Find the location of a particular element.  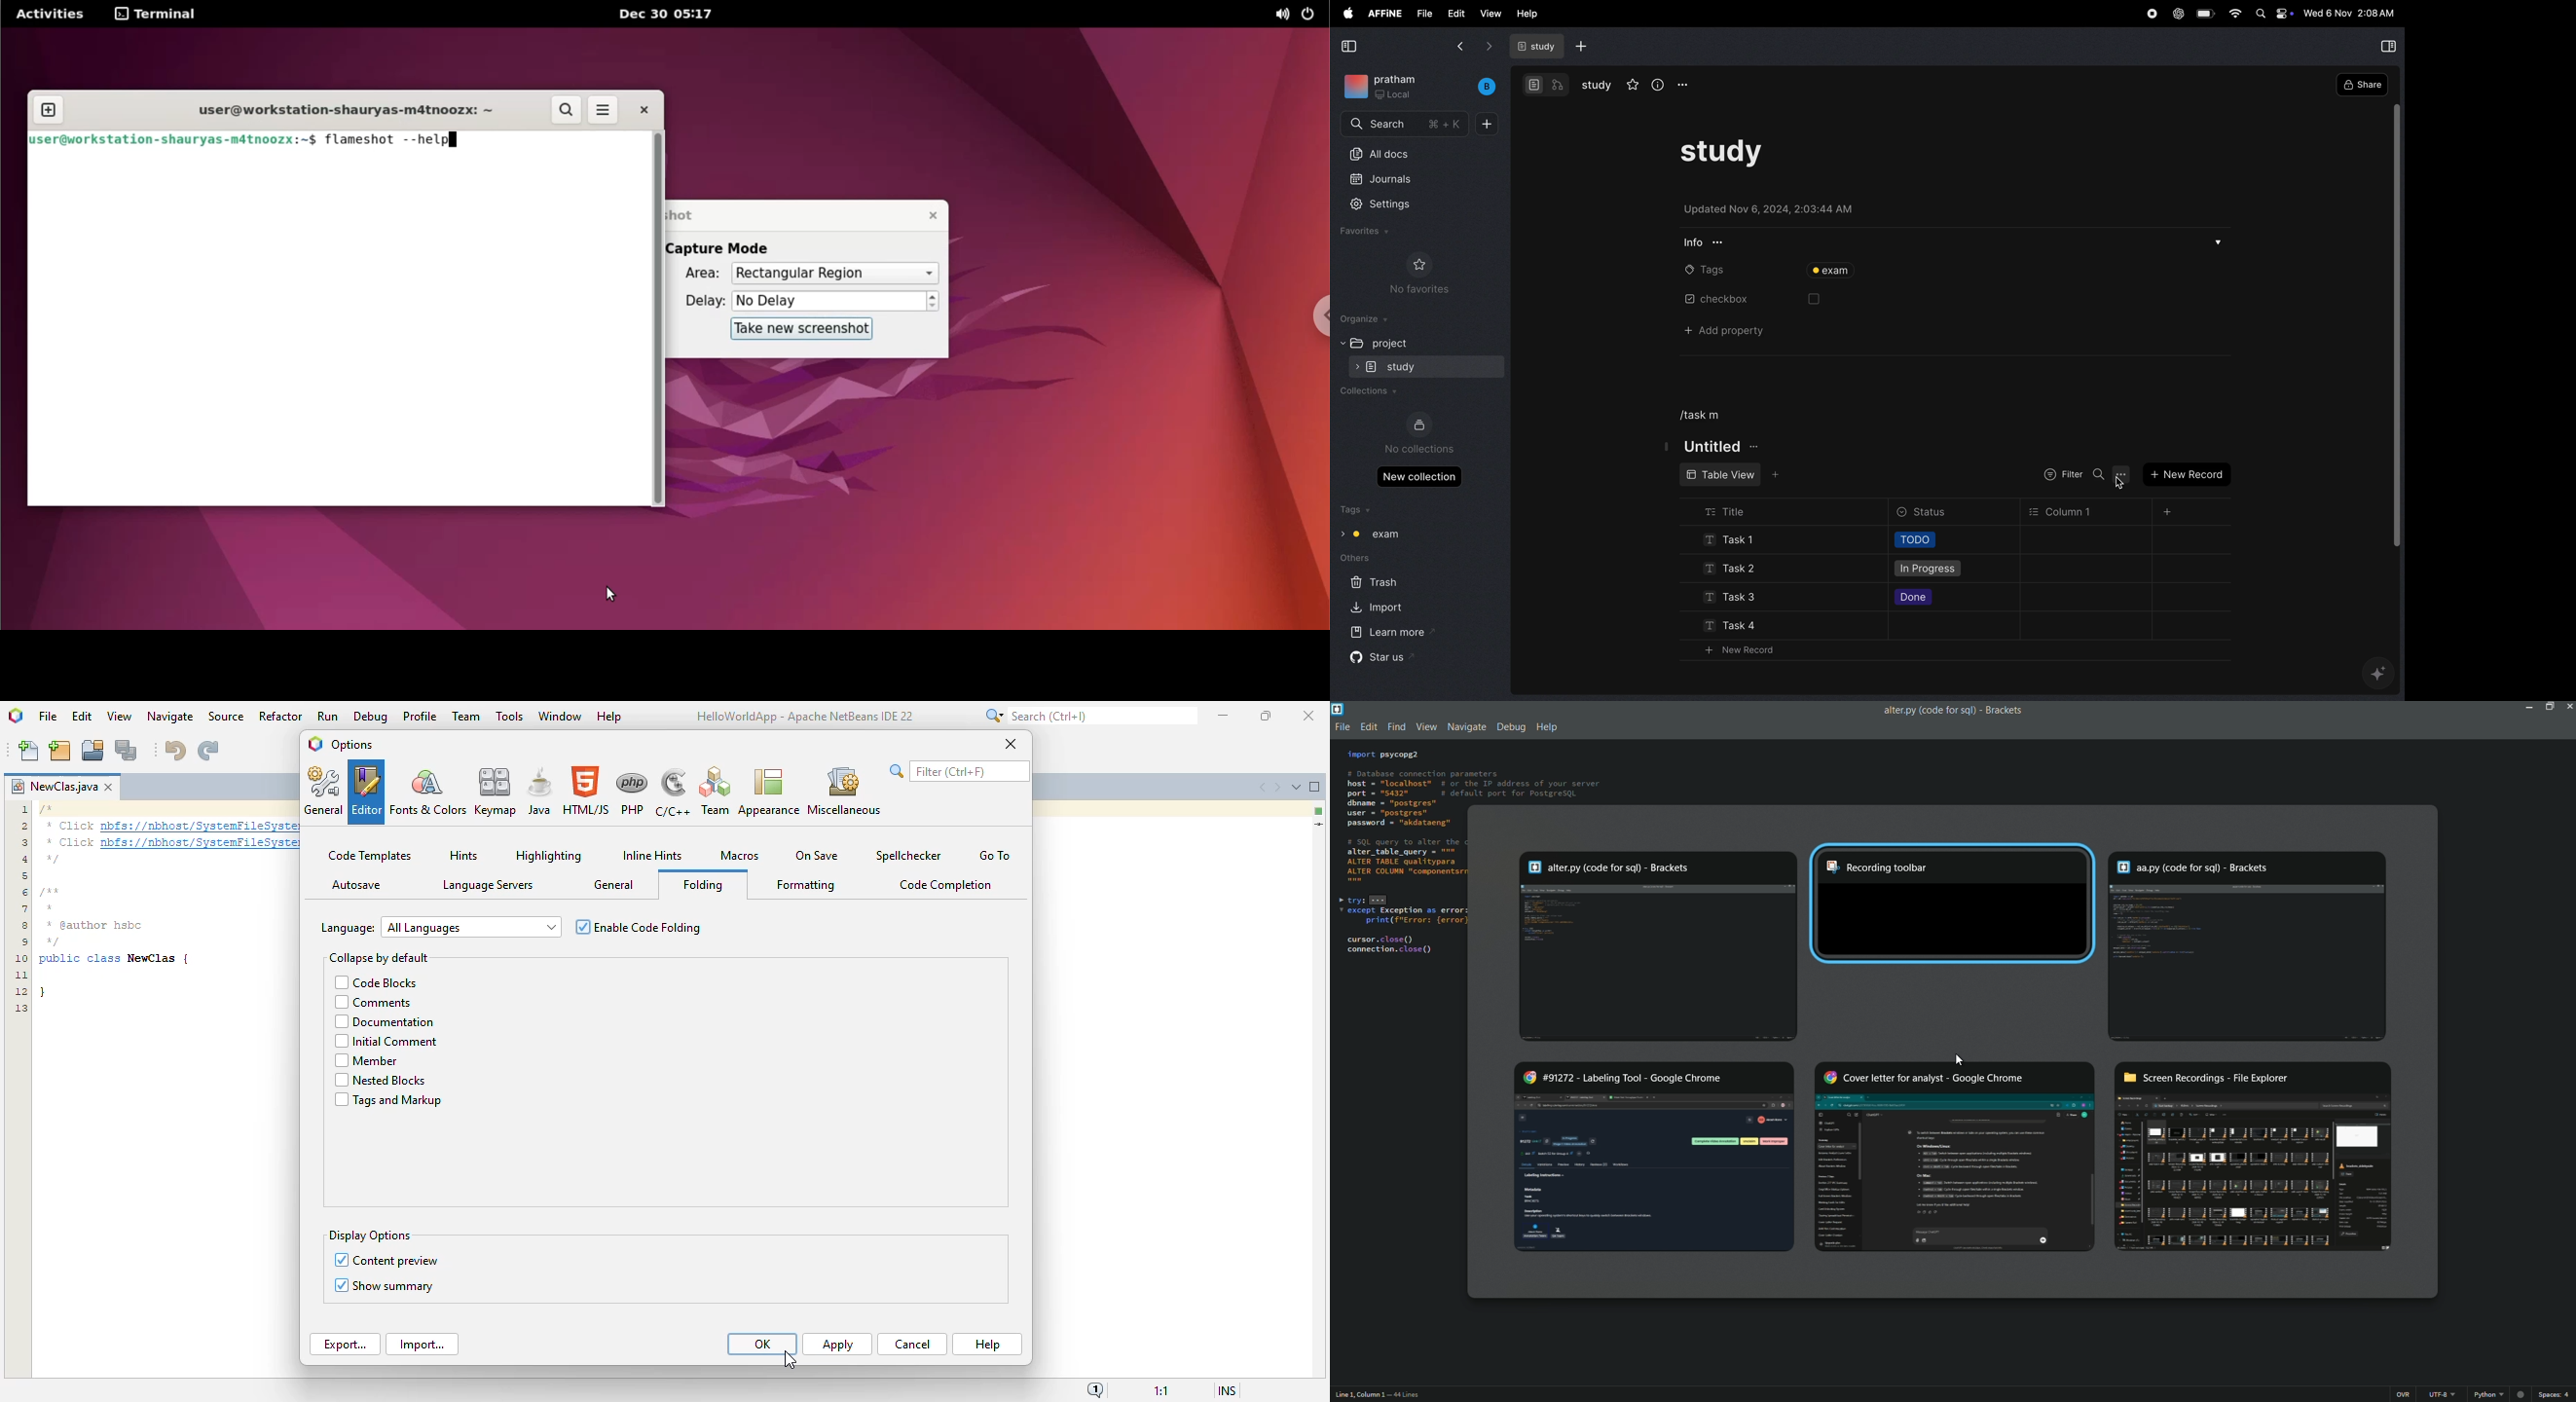

flameshot --help is located at coordinates (400, 141).